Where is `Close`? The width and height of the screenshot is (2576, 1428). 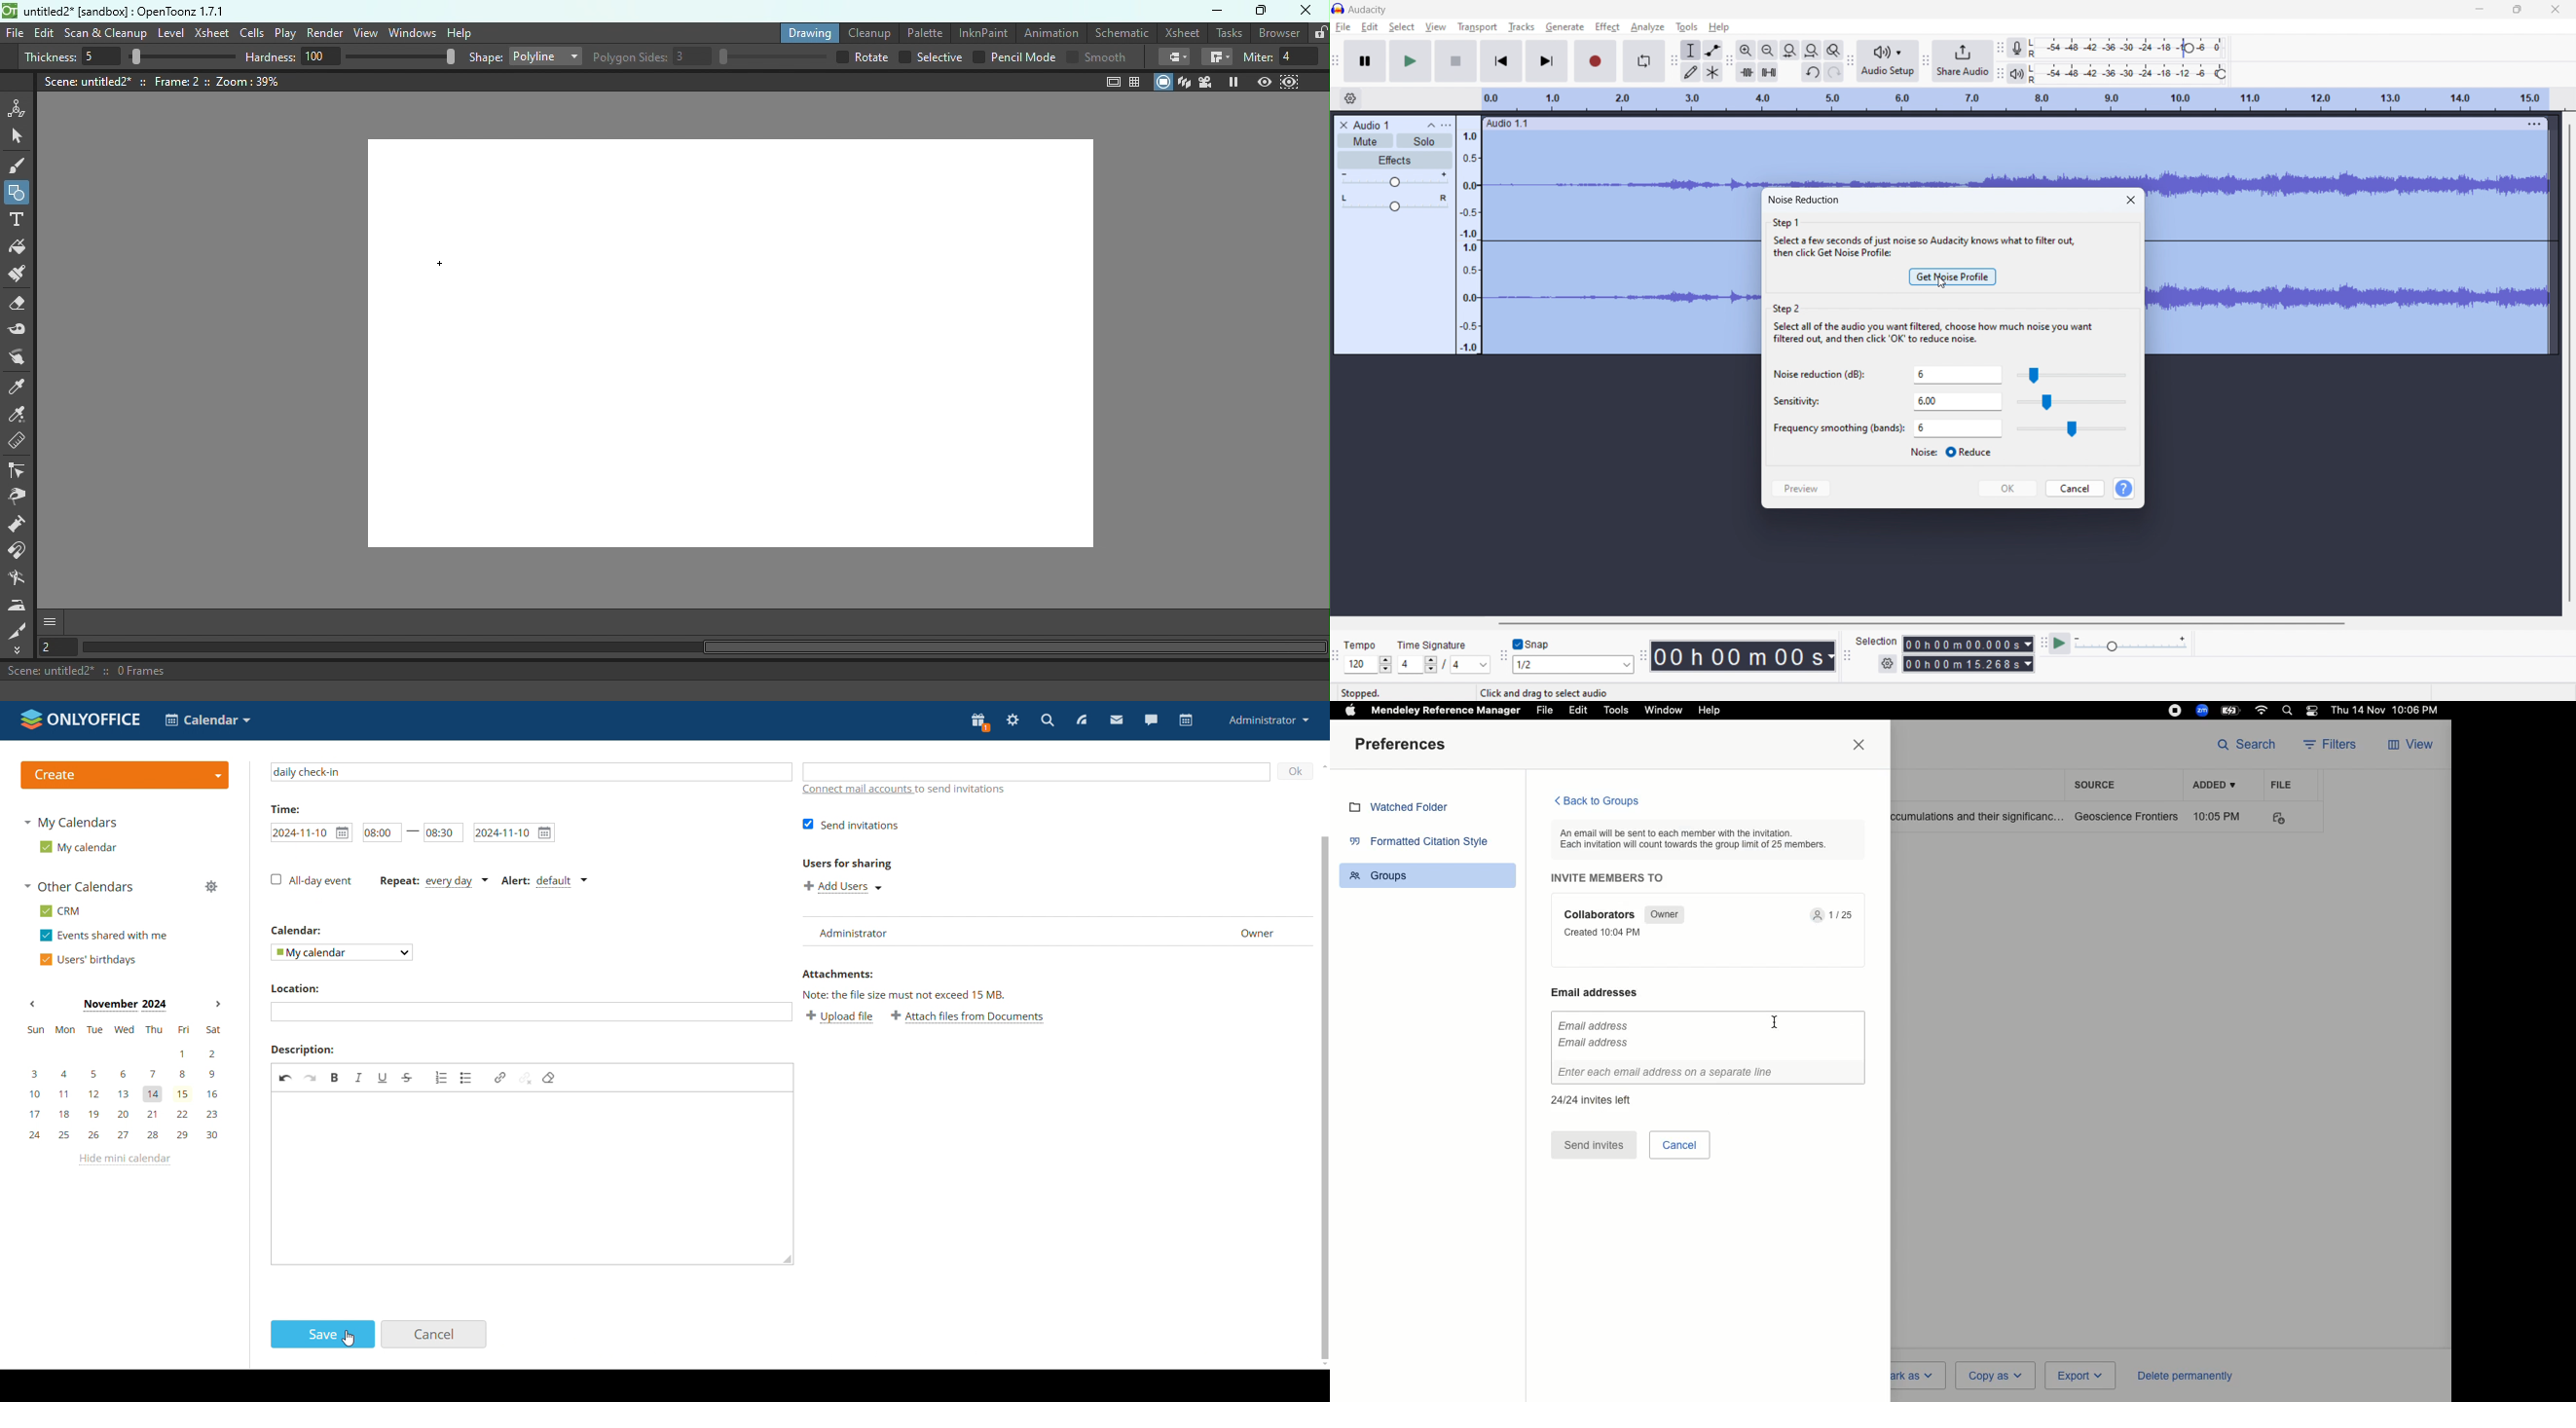
Close is located at coordinates (1863, 745).